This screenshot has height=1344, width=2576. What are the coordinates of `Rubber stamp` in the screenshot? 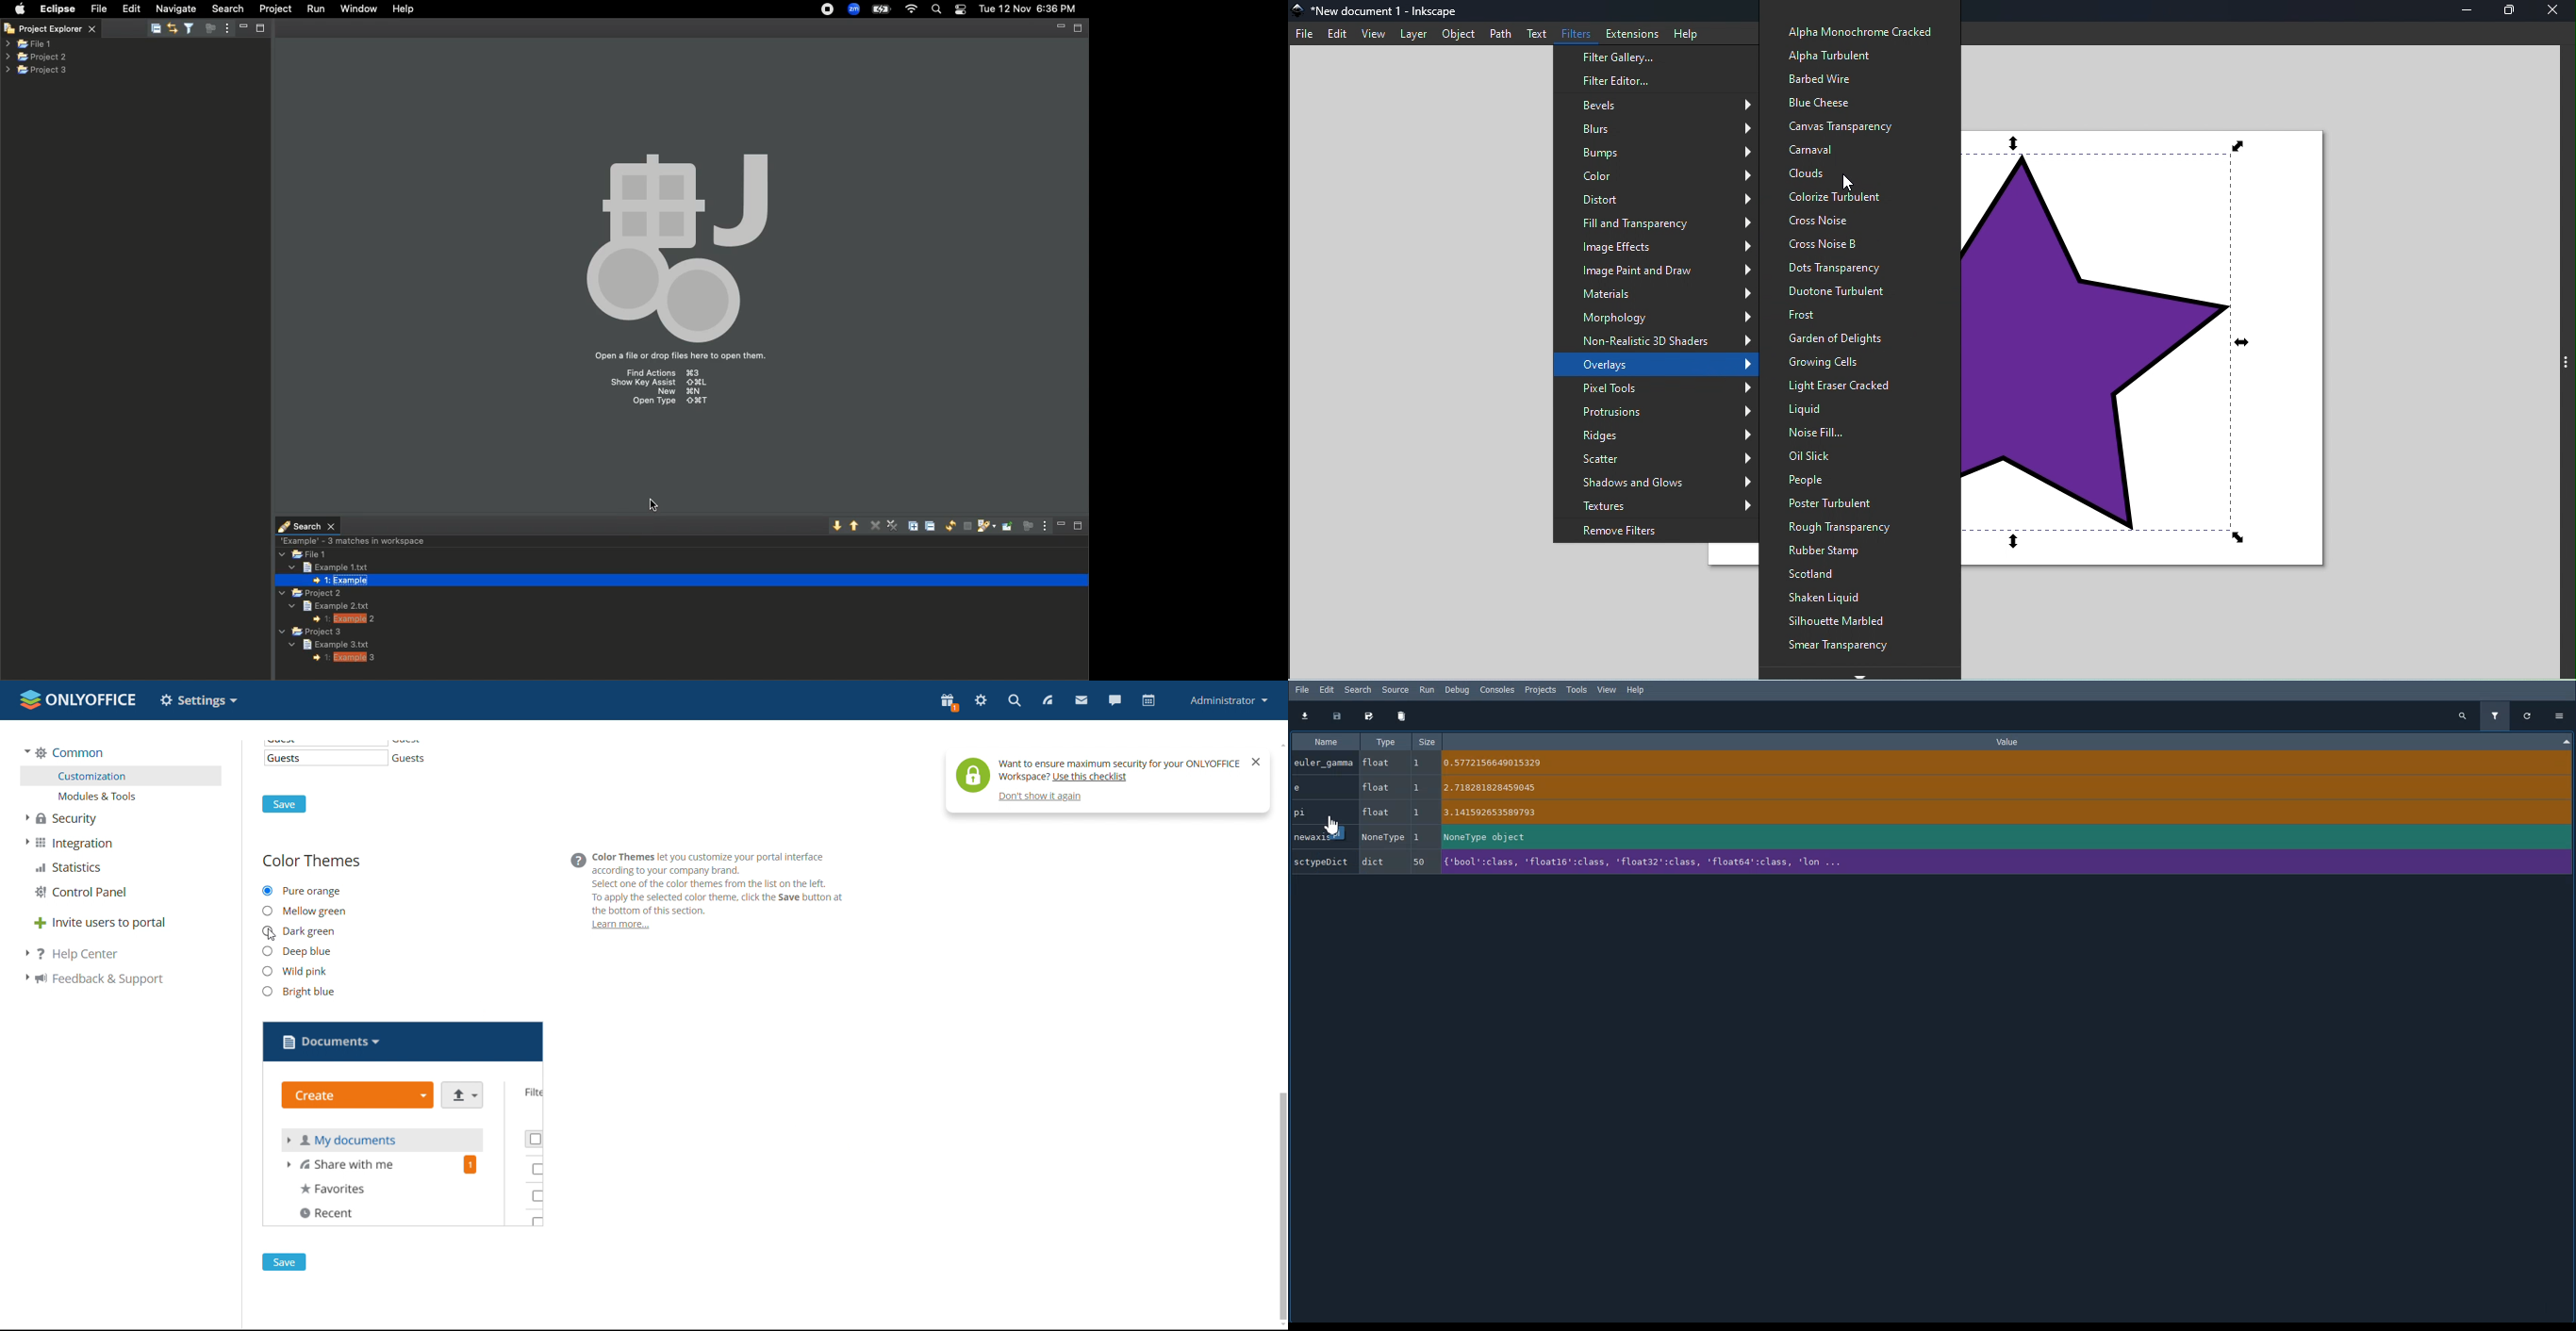 It's located at (1854, 551).